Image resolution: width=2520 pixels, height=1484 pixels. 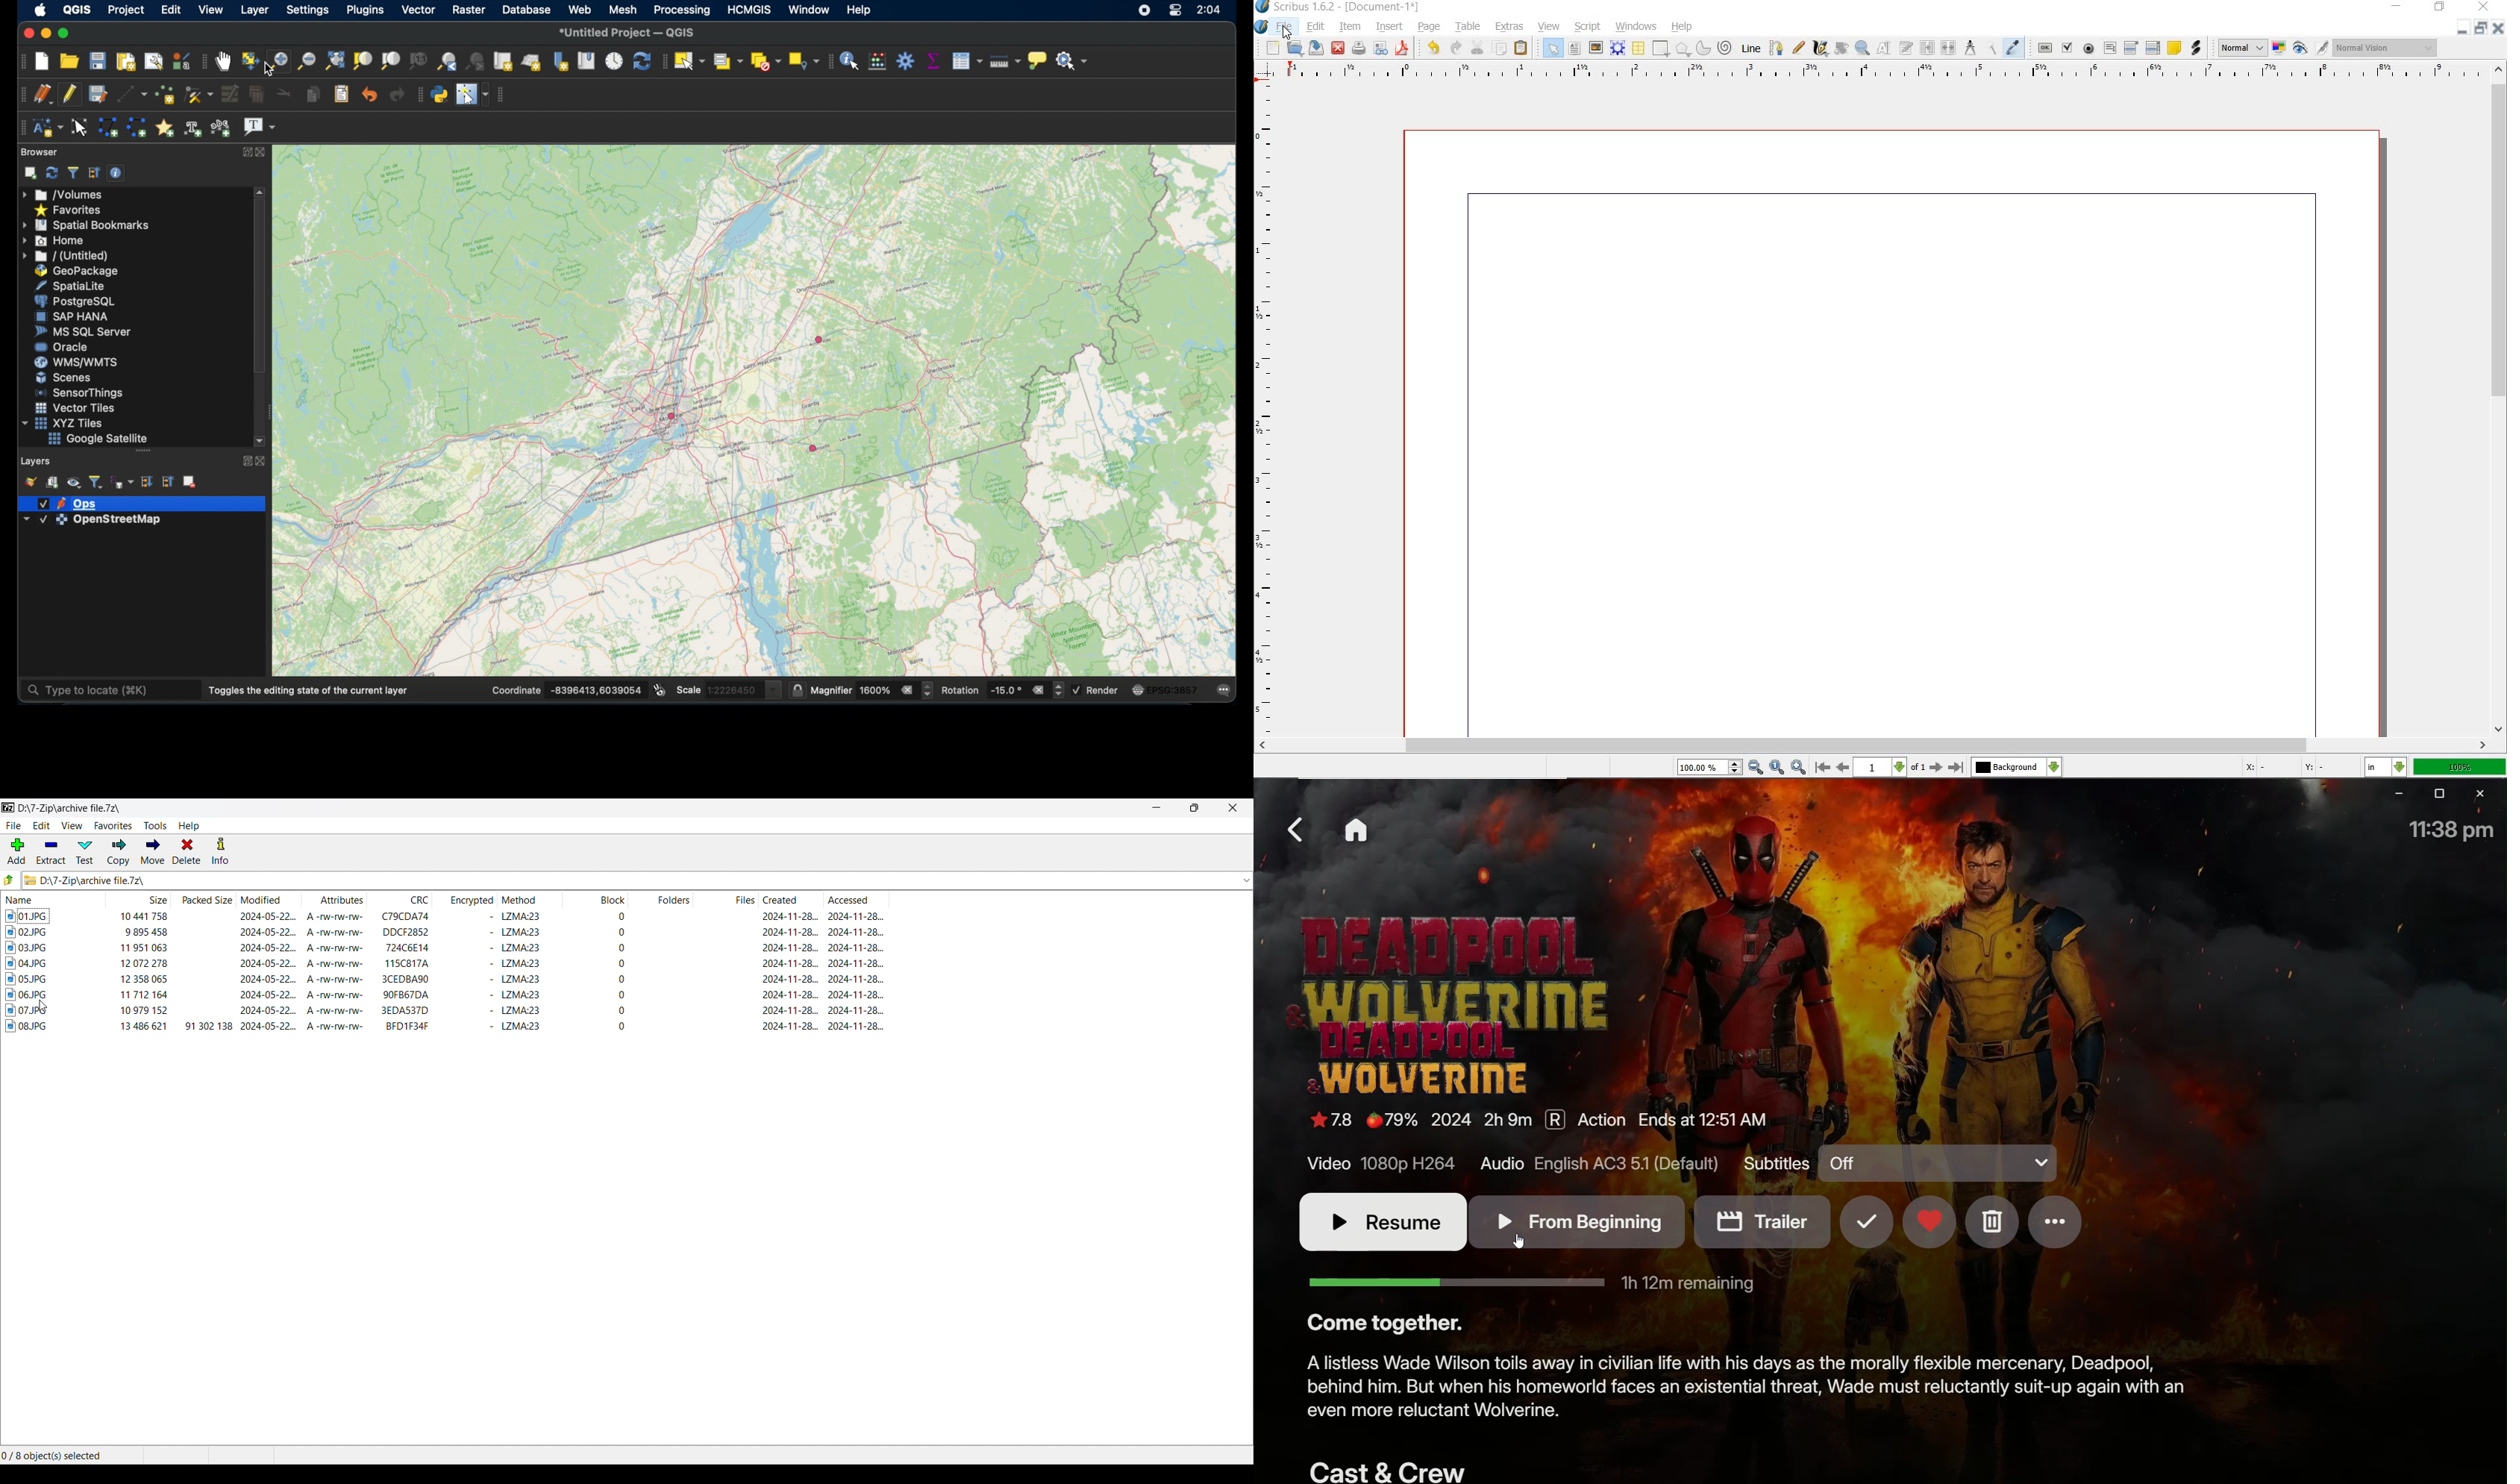 What do you see at coordinates (405, 916) in the screenshot?
I see `CRC` at bounding box center [405, 916].